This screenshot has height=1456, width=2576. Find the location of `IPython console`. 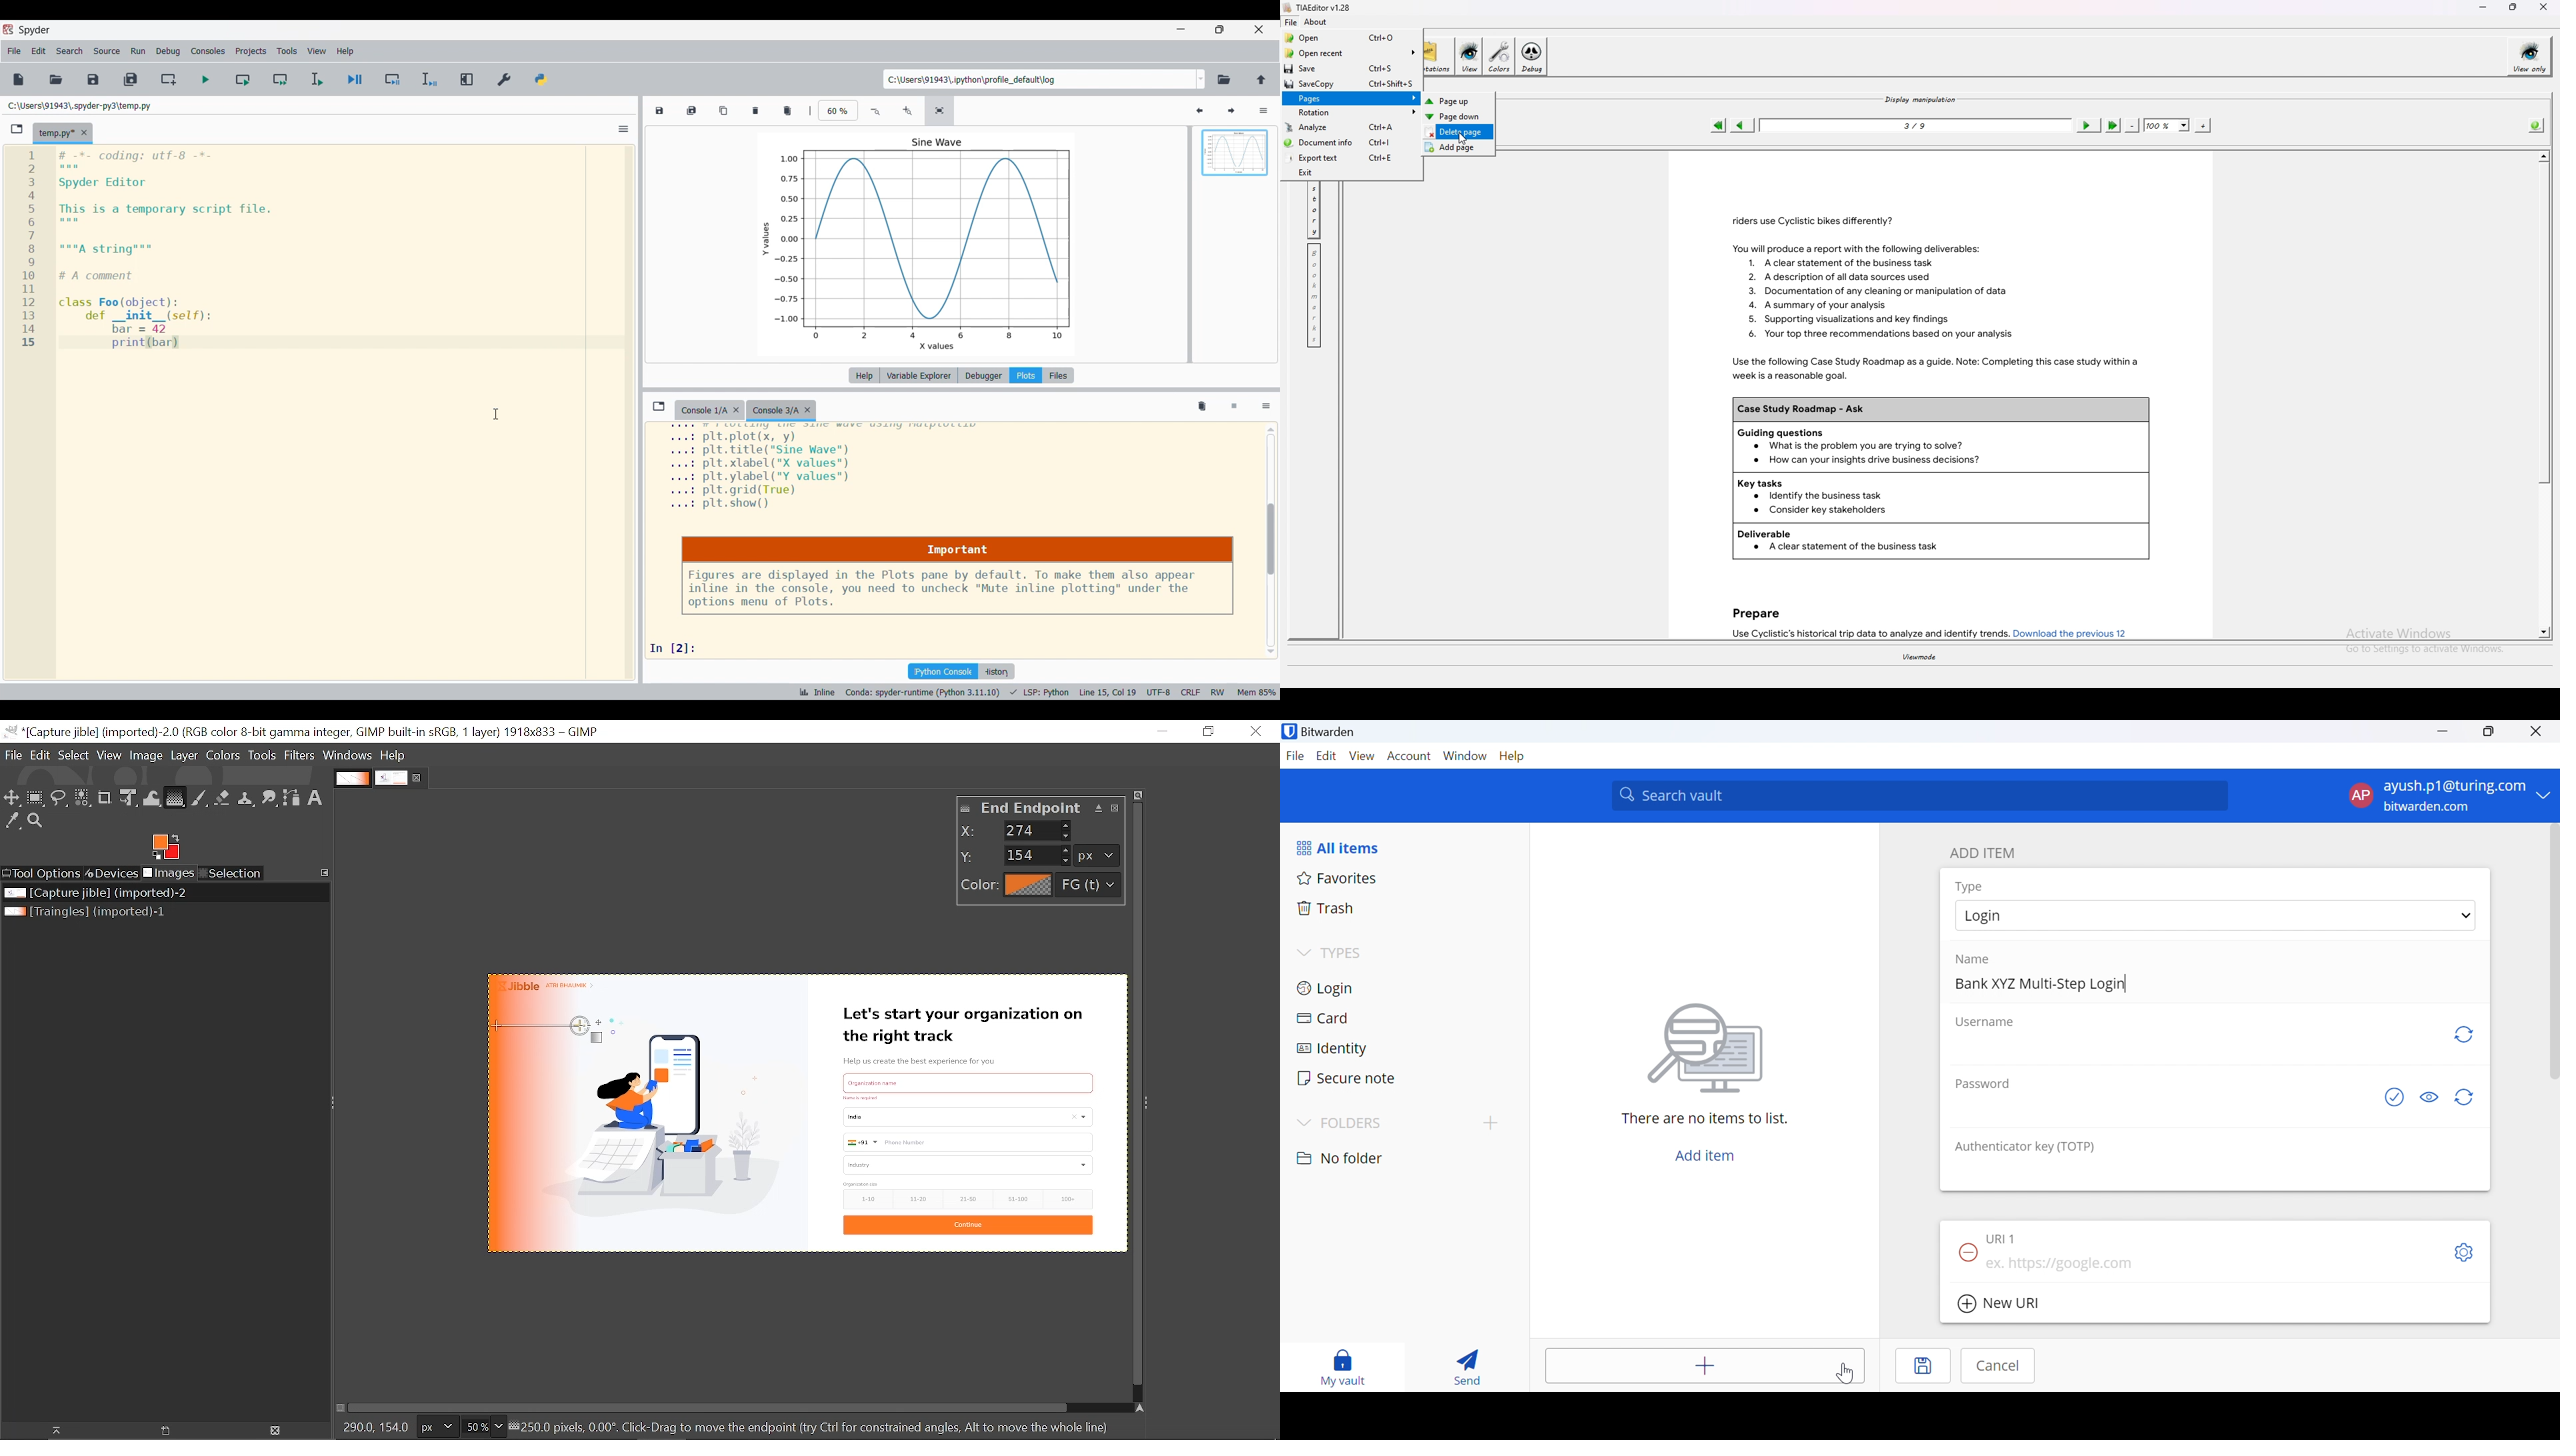

IPython console is located at coordinates (943, 671).